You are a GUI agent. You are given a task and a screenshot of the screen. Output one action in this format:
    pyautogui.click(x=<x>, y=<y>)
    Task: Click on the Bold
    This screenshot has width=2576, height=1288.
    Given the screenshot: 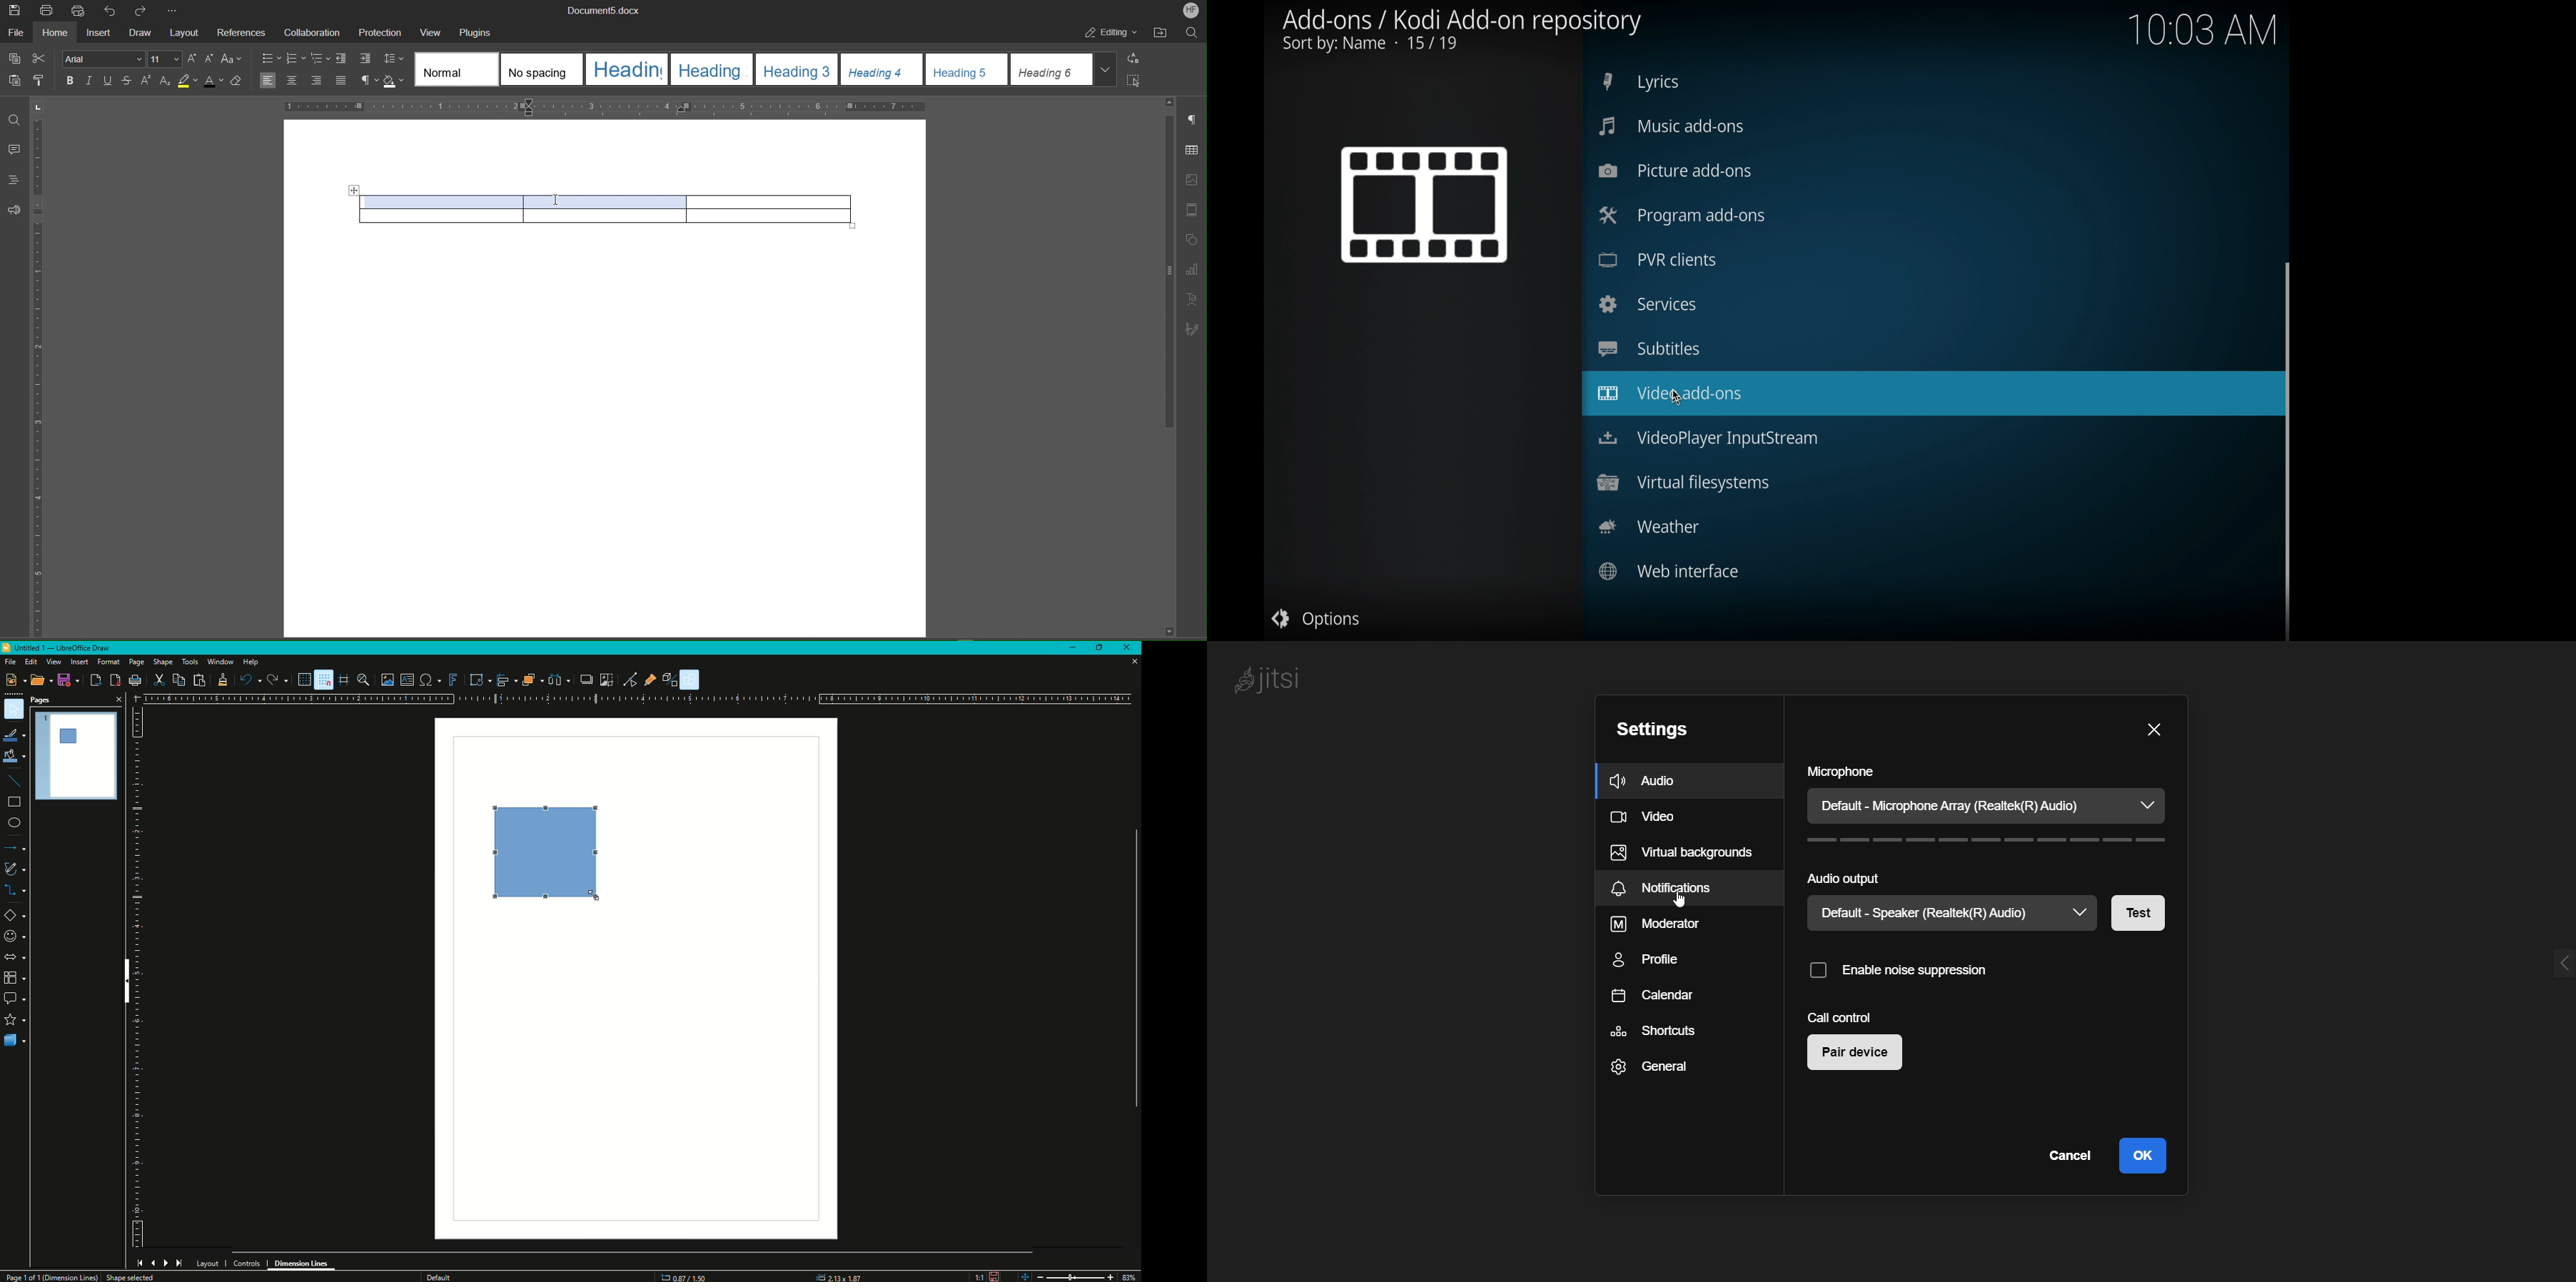 What is the action you would take?
    pyautogui.click(x=71, y=81)
    